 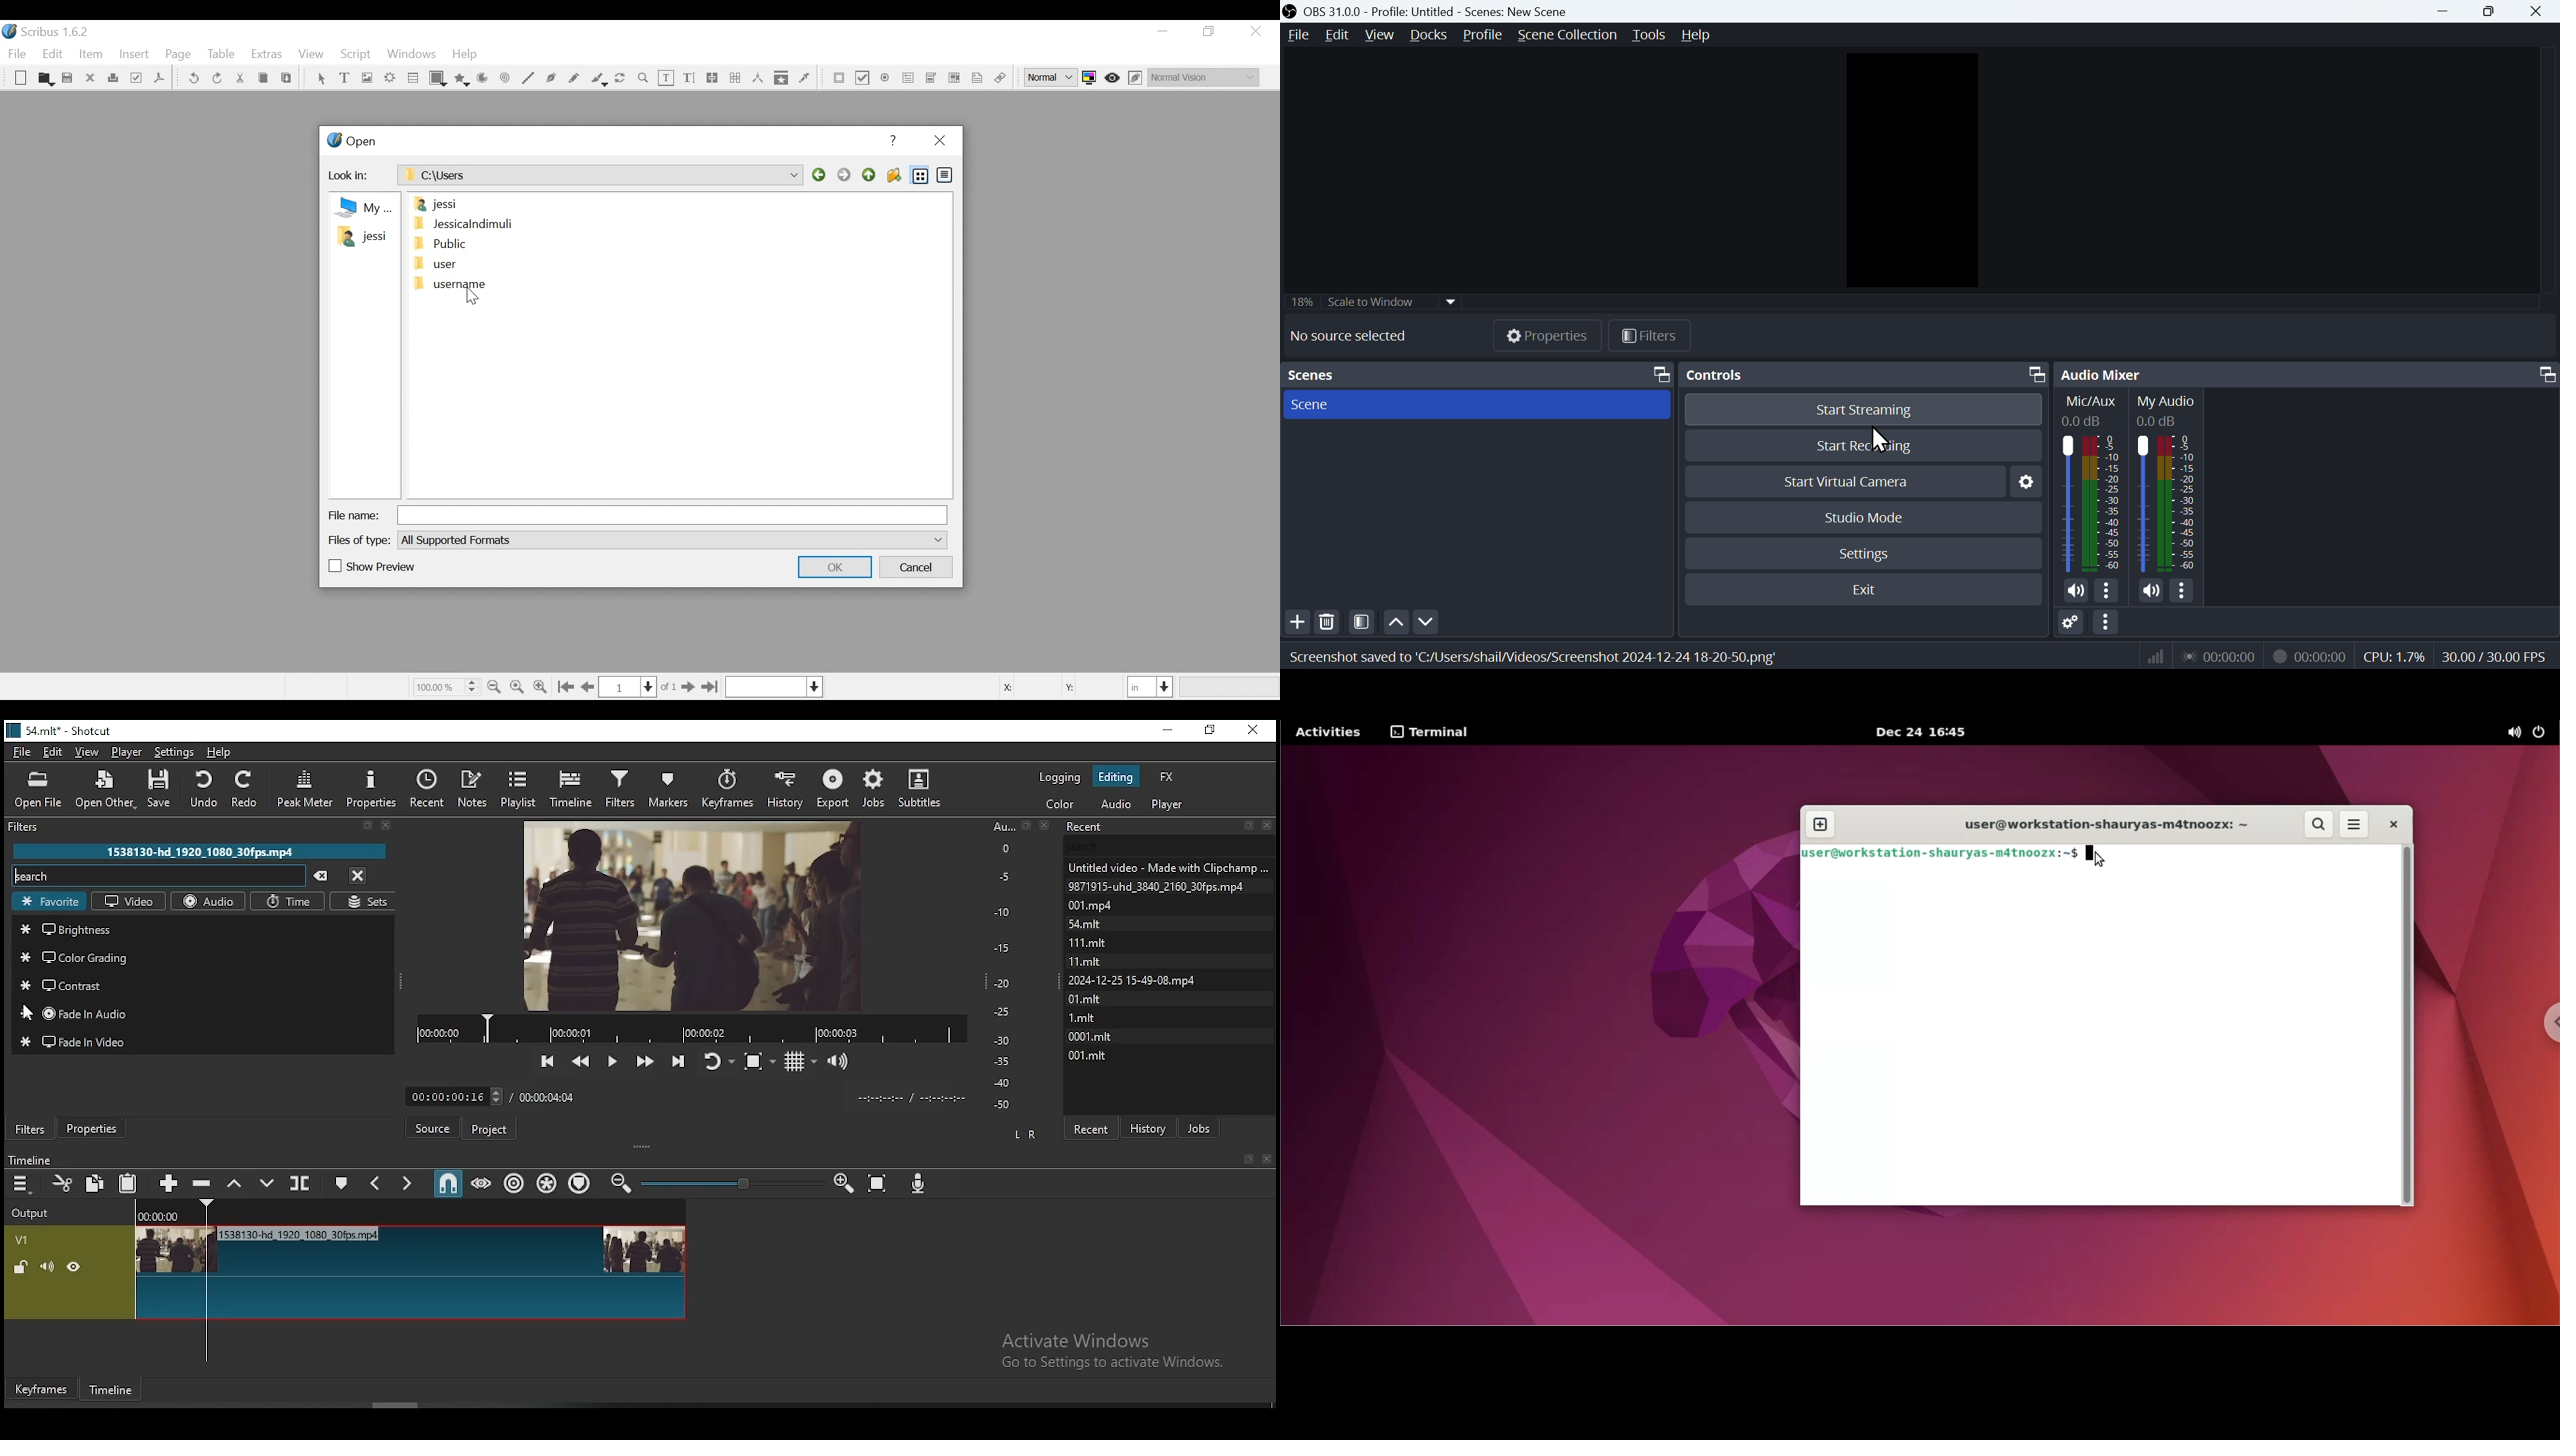 I want to click on edit, so click(x=54, y=753).